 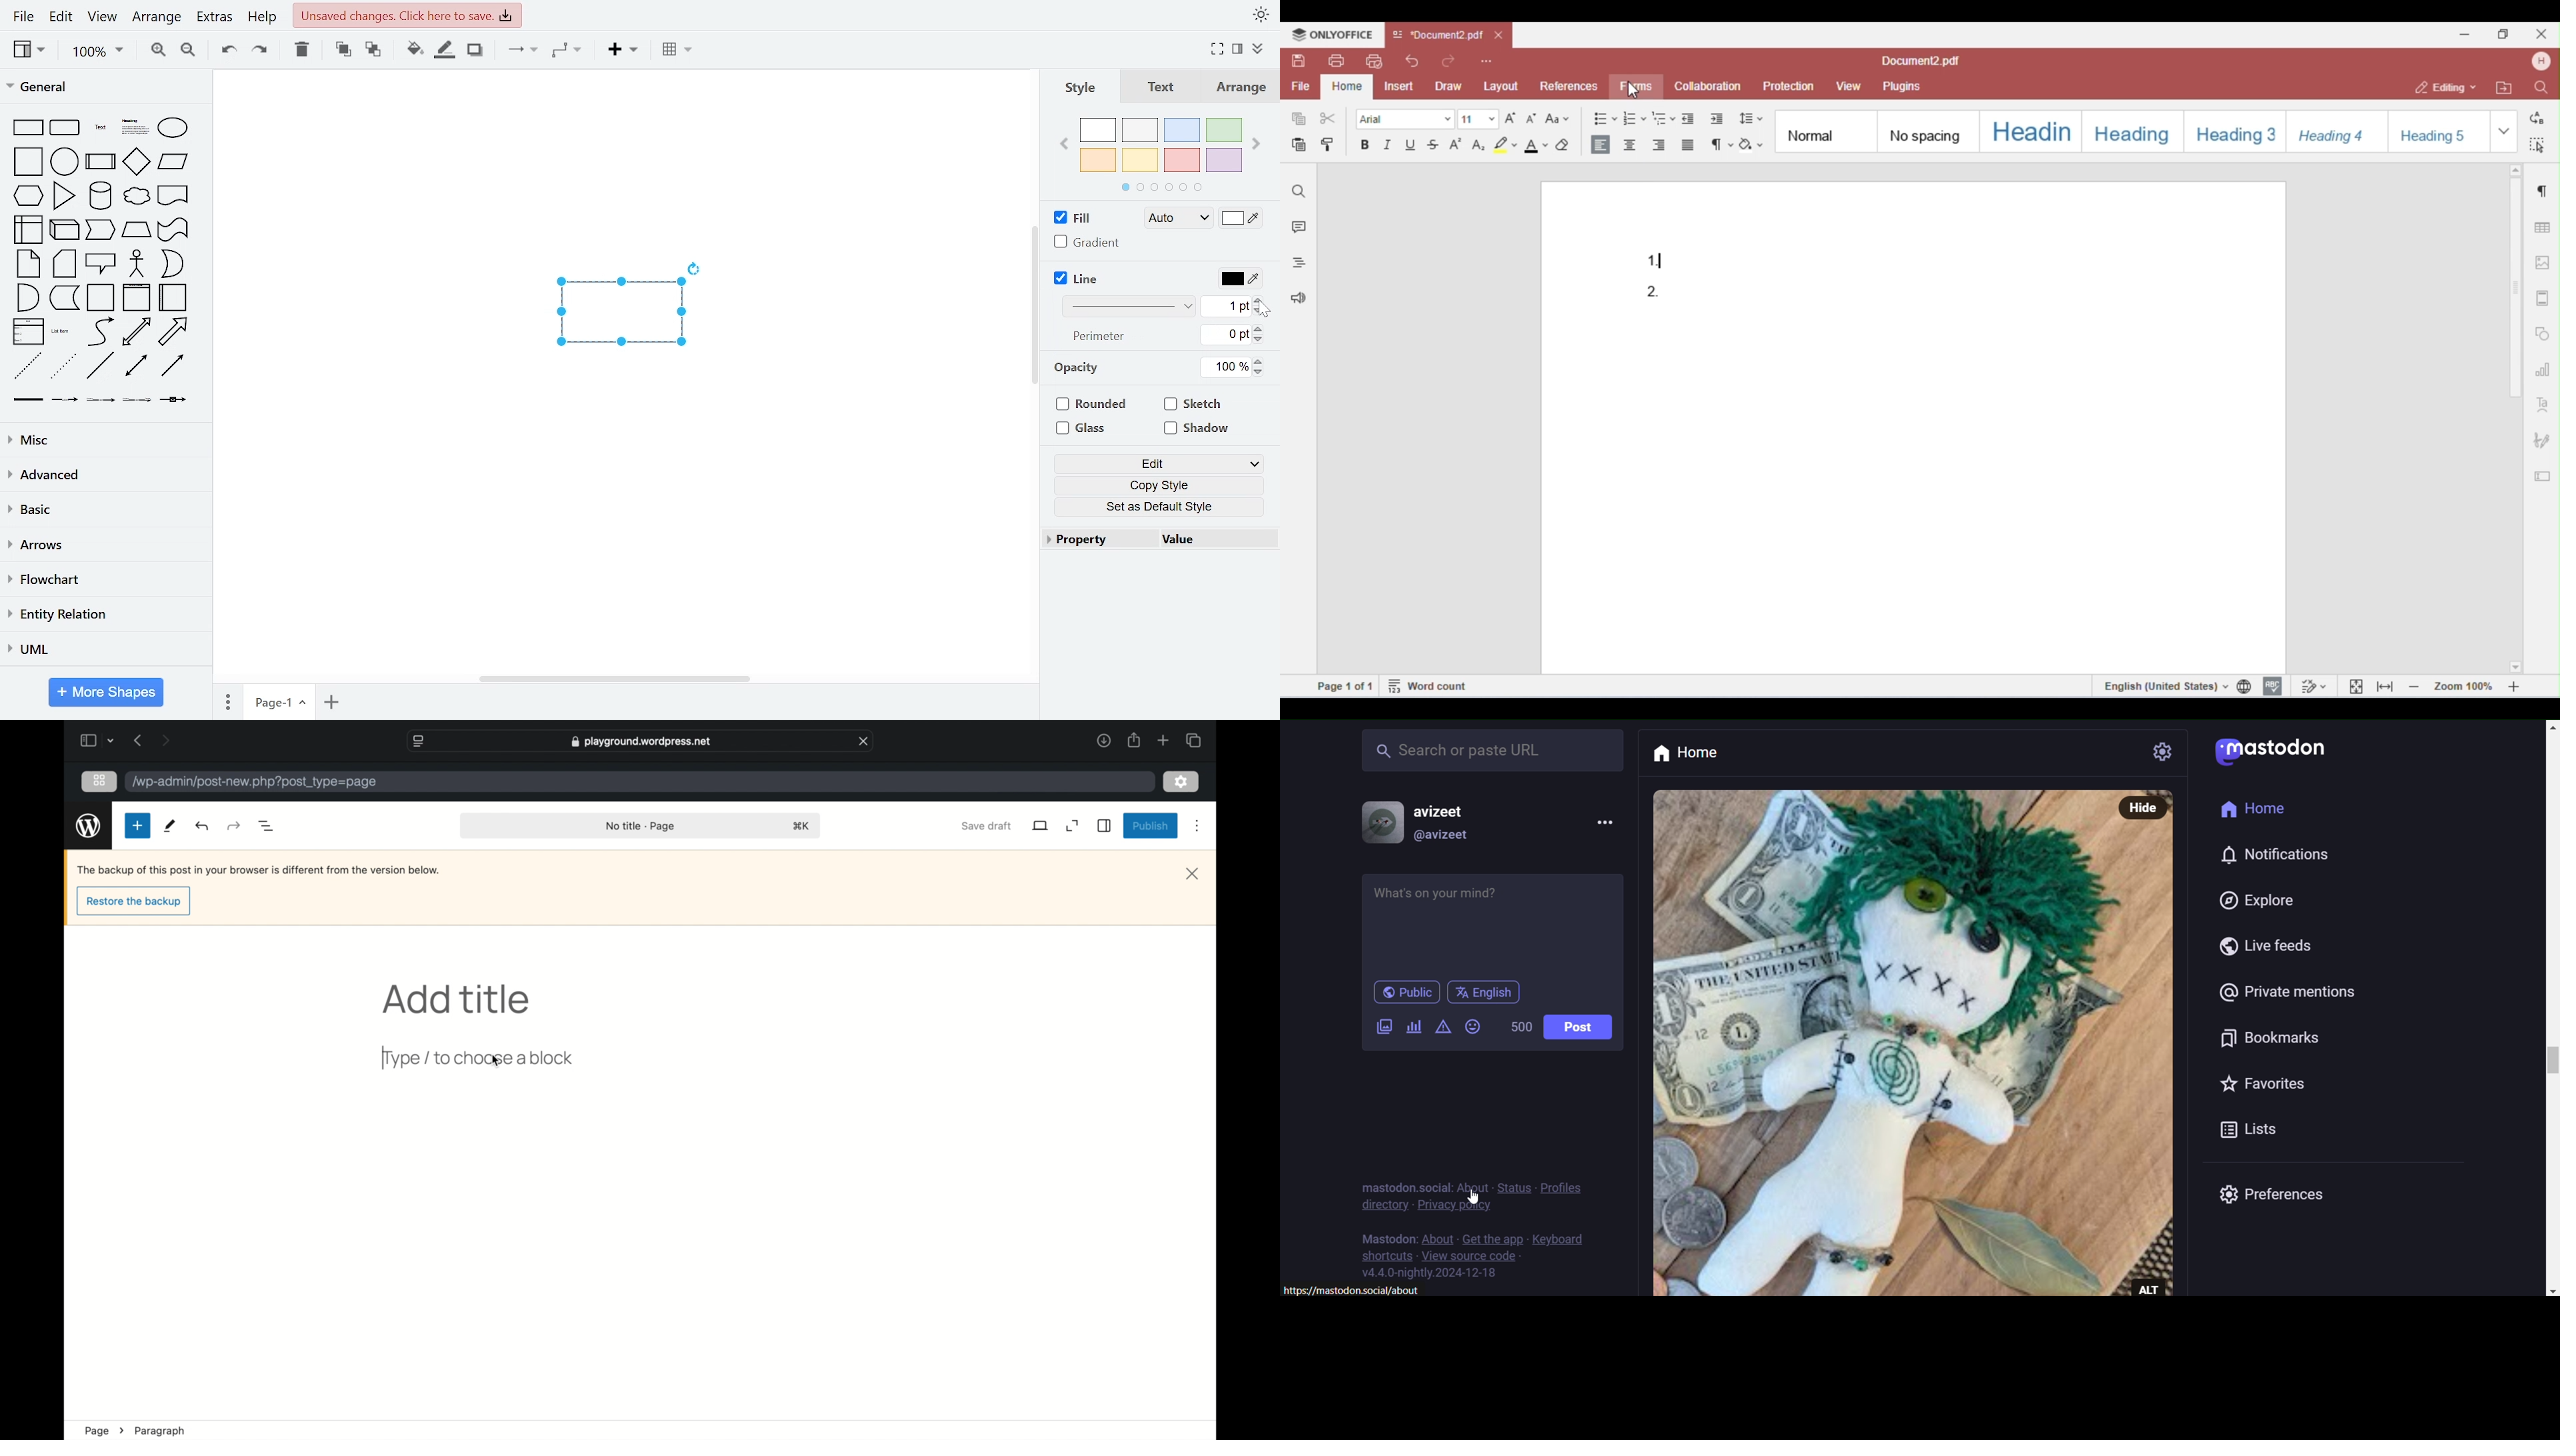 I want to click on general shapes, so click(x=63, y=126).